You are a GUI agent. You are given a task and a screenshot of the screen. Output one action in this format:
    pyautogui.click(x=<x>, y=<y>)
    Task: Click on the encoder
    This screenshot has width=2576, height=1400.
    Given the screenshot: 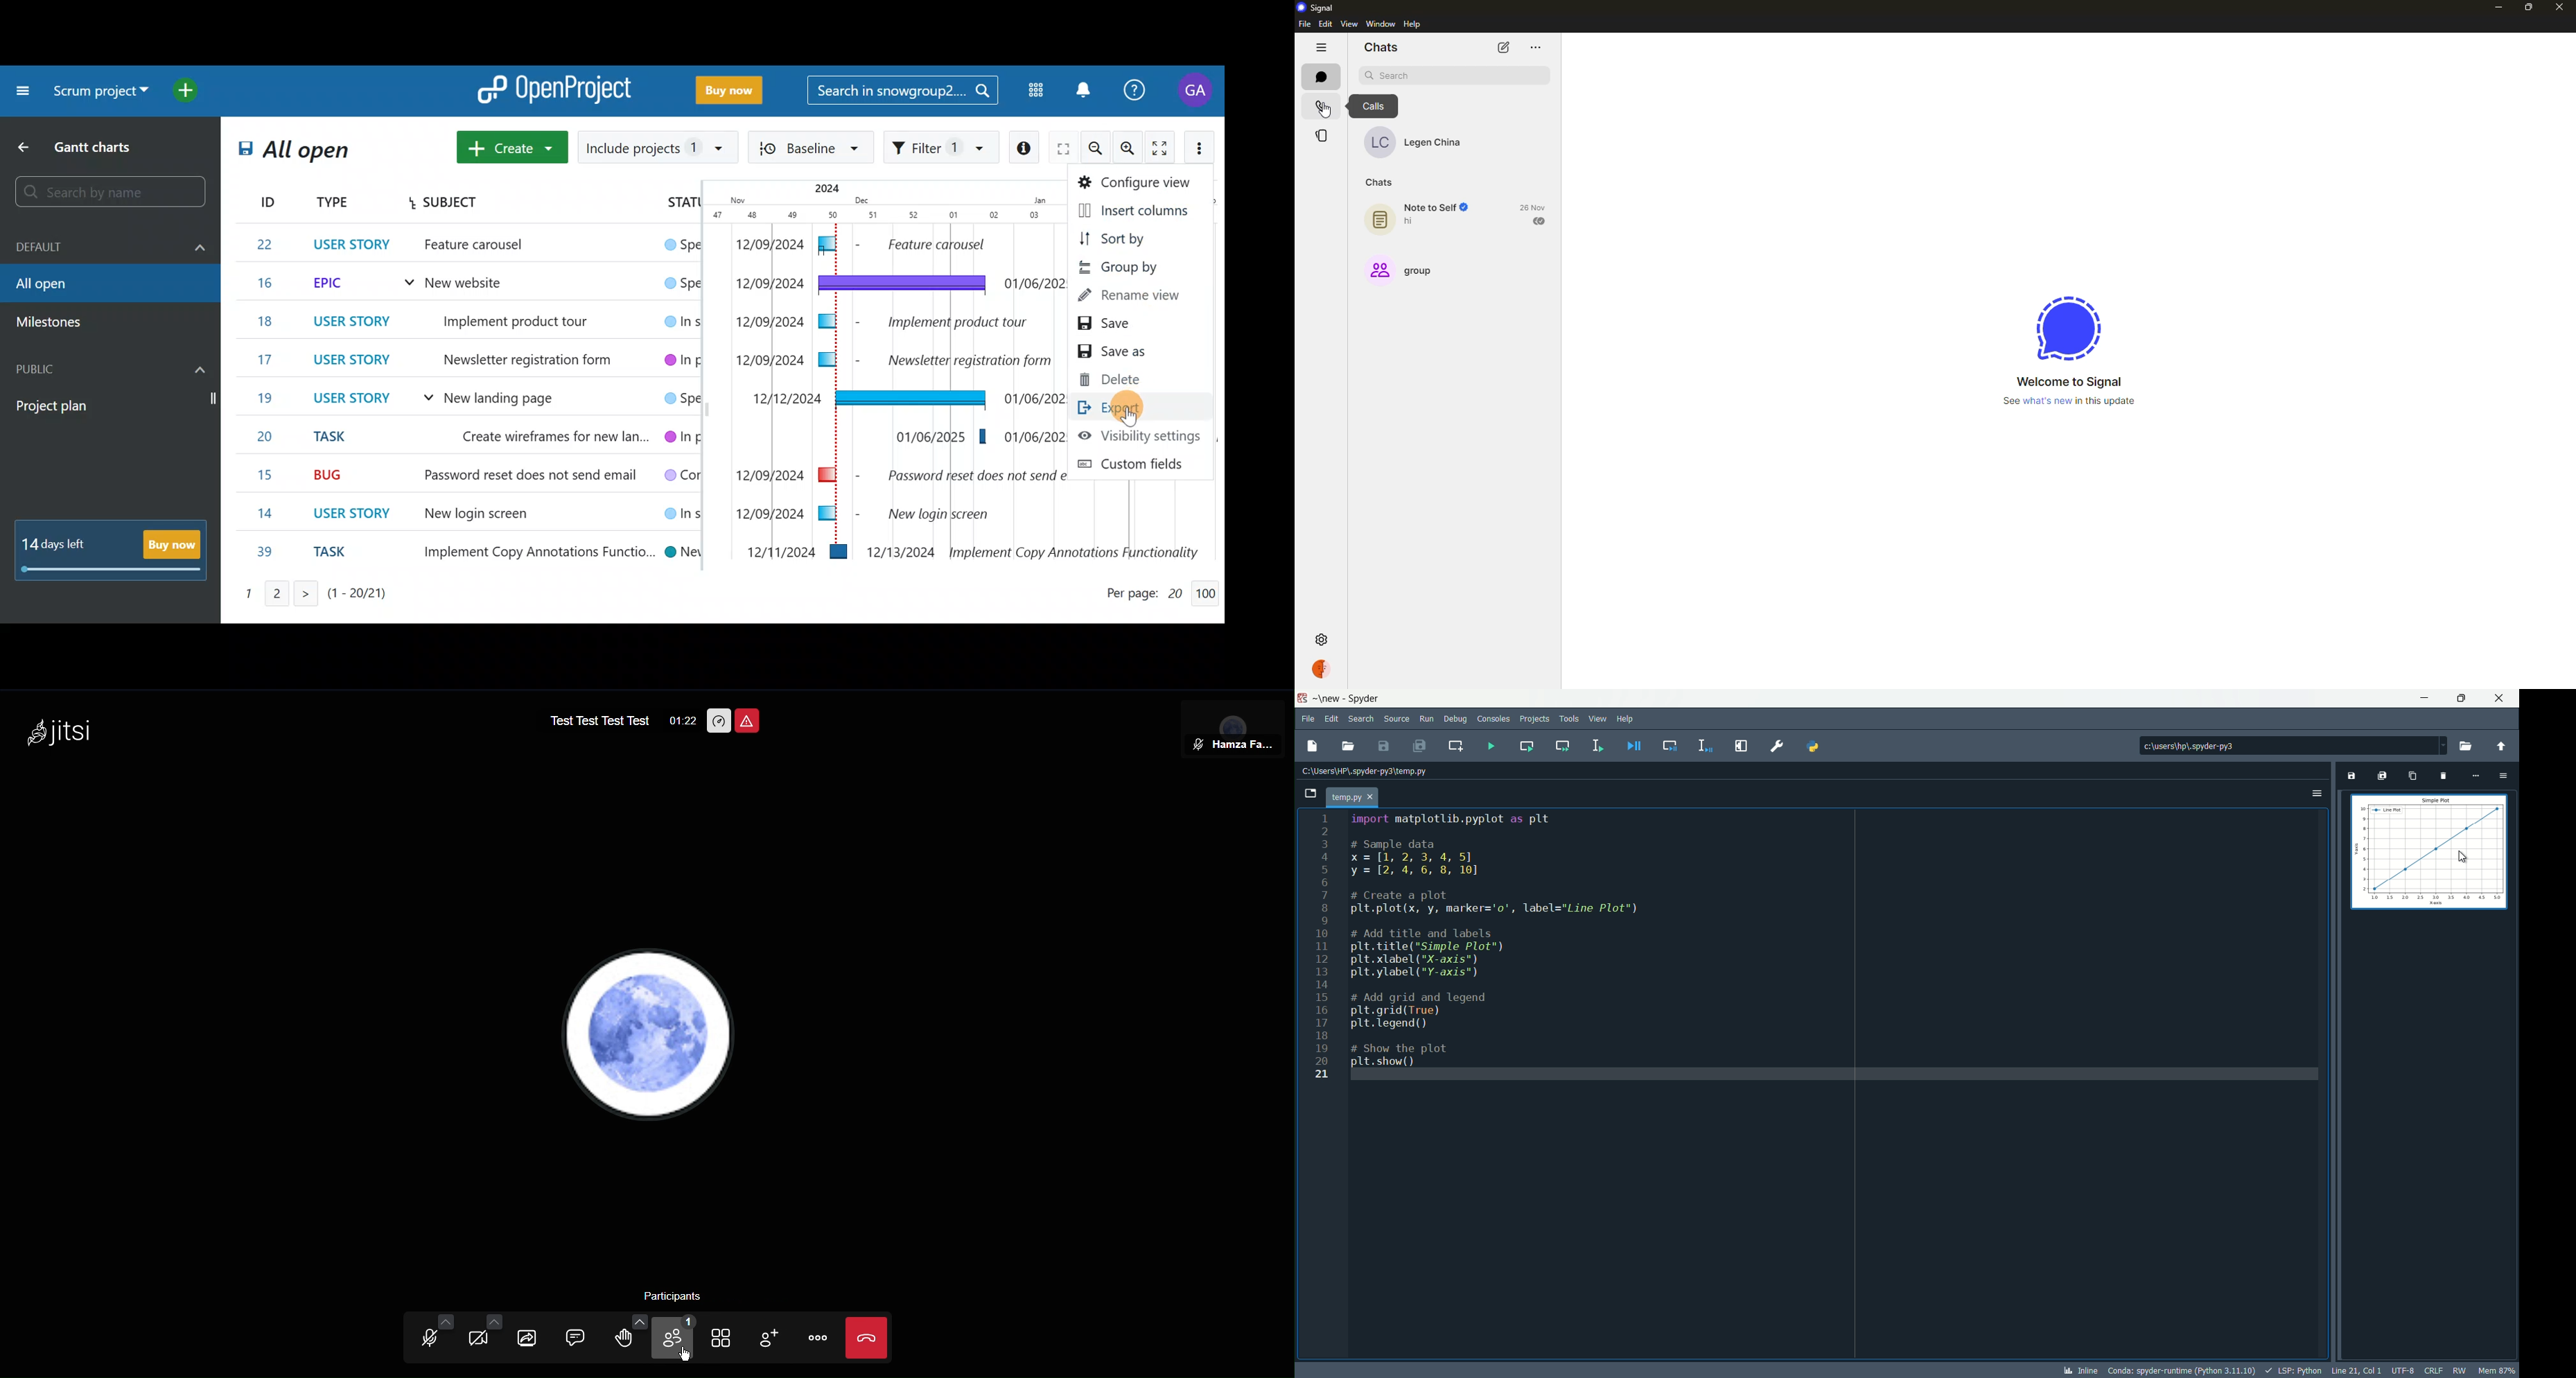 What is the action you would take?
    pyautogui.click(x=2403, y=1370)
    